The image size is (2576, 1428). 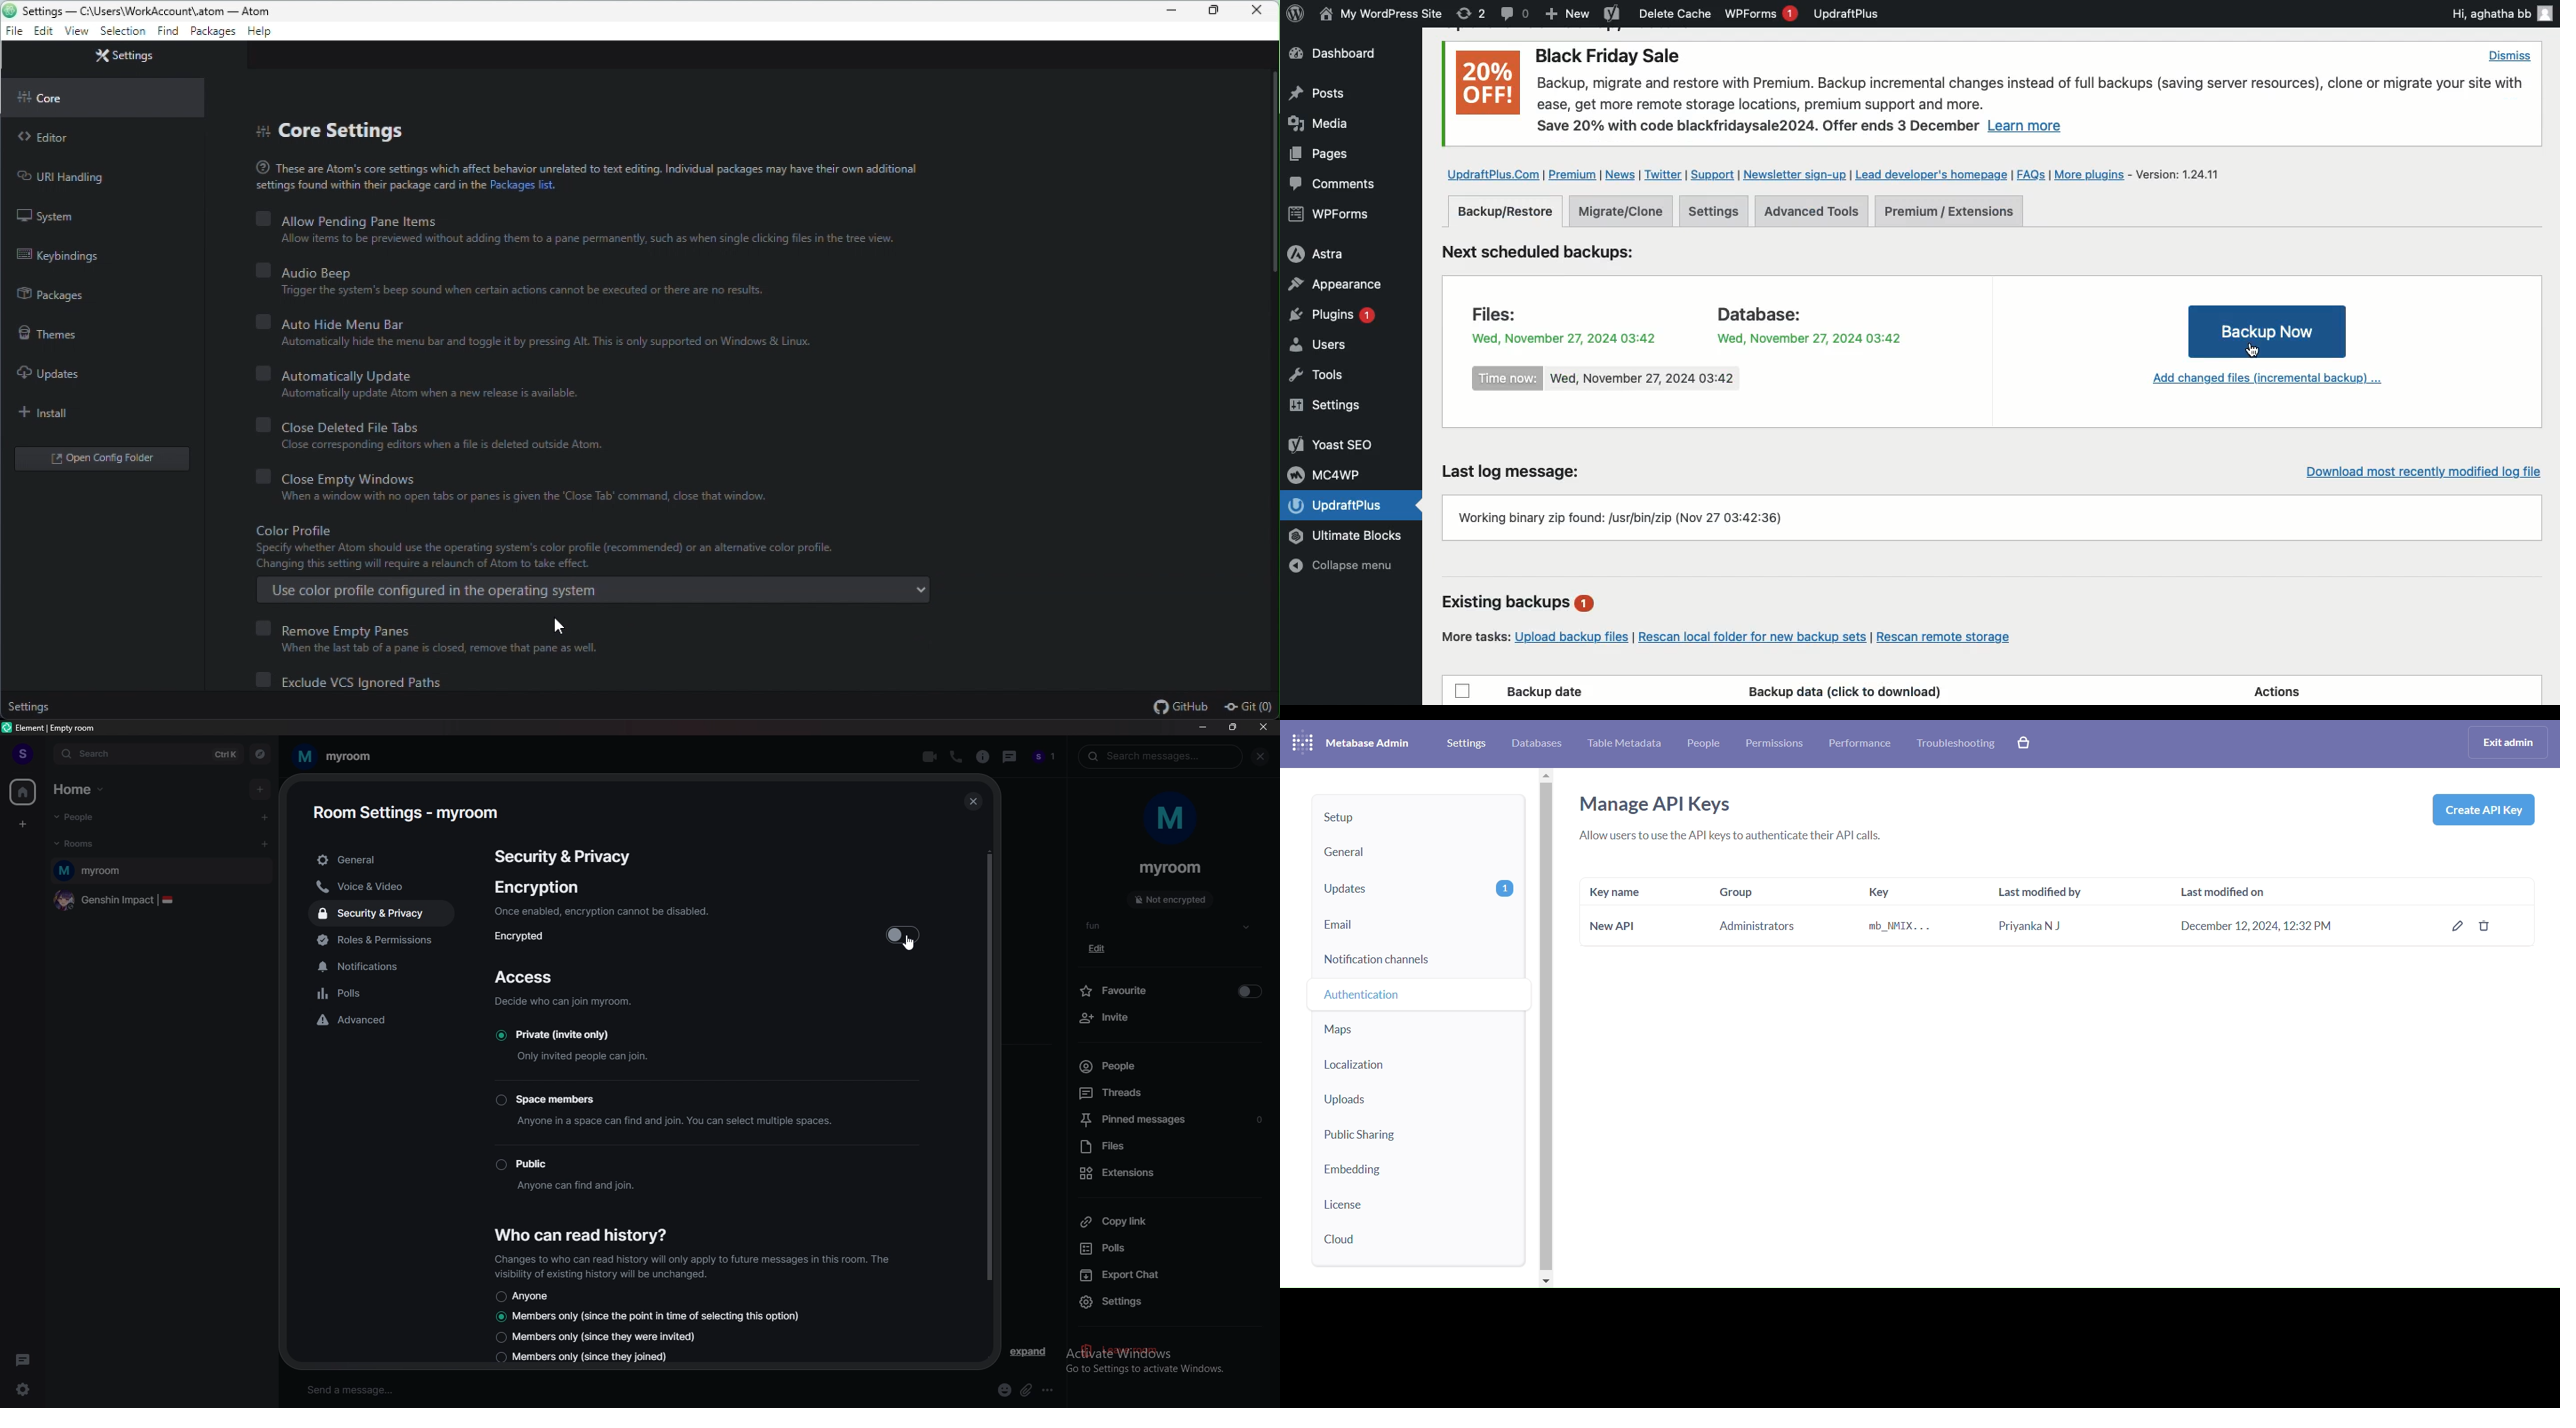 What do you see at coordinates (1415, 1137) in the screenshot?
I see `public sharing` at bounding box center [1415, 1137].